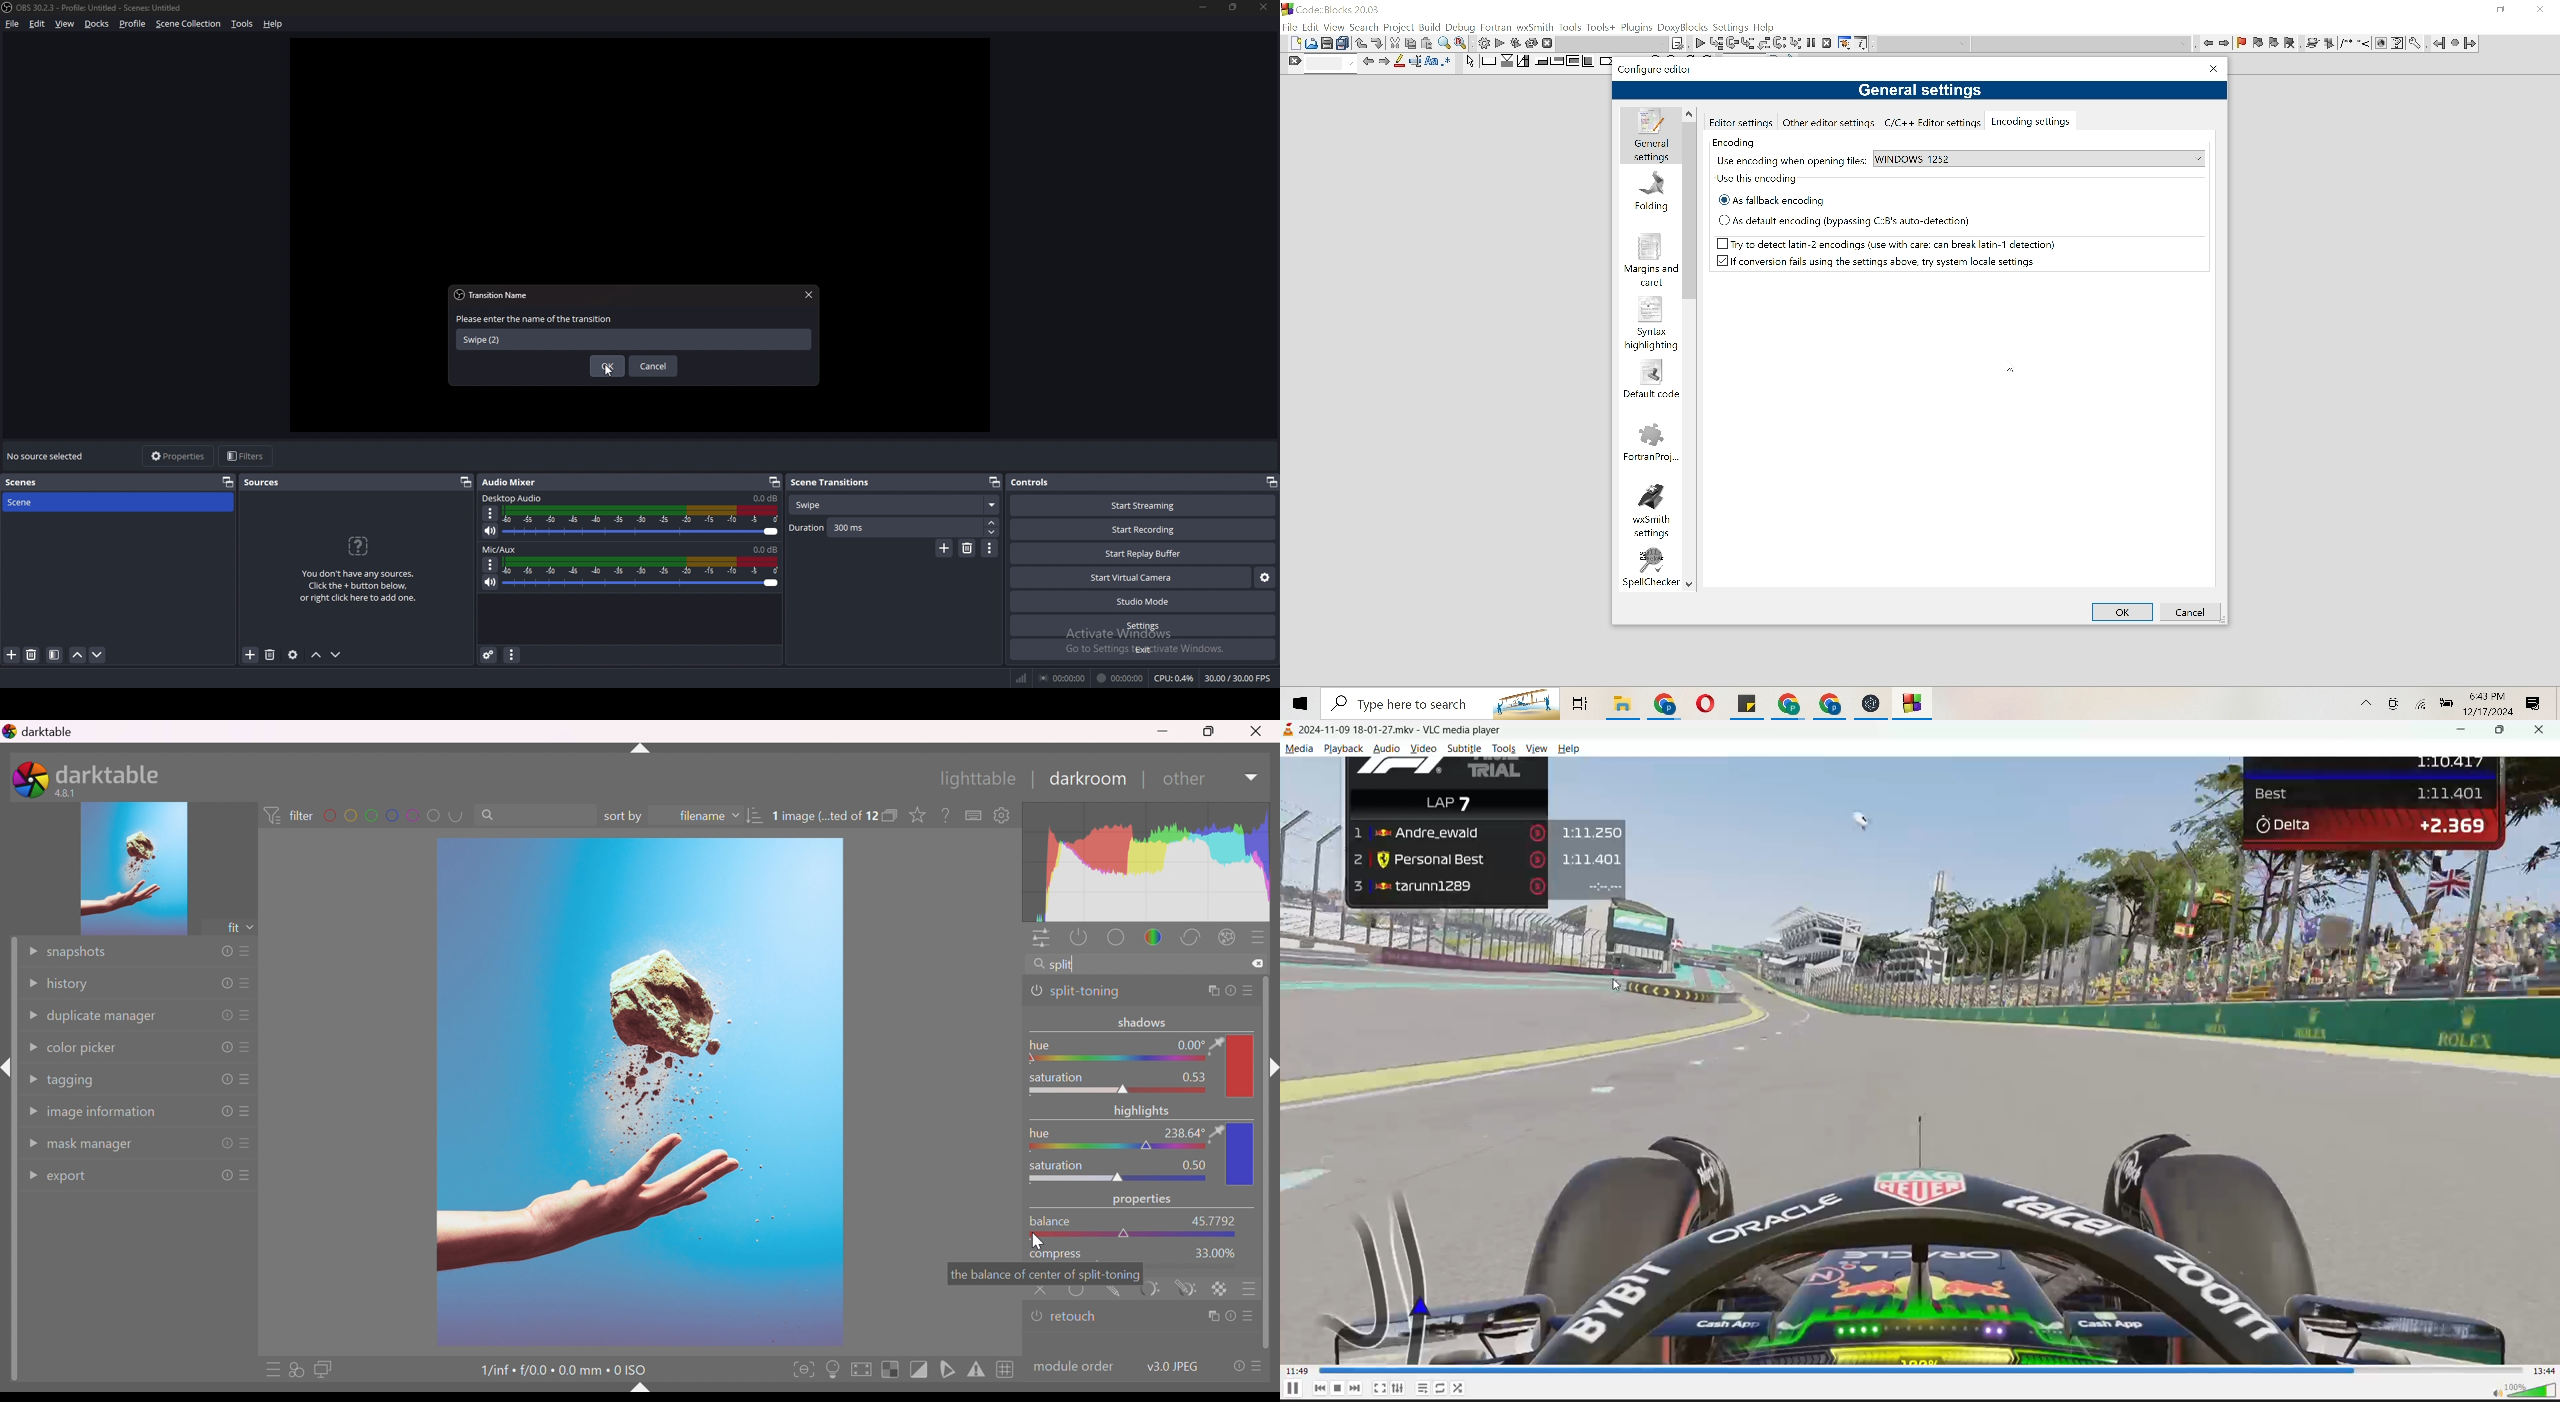 The image size is (2576, 1428). Describe the element at coordinates (1229, 937) in the screenshot. I see `effect` at that location.